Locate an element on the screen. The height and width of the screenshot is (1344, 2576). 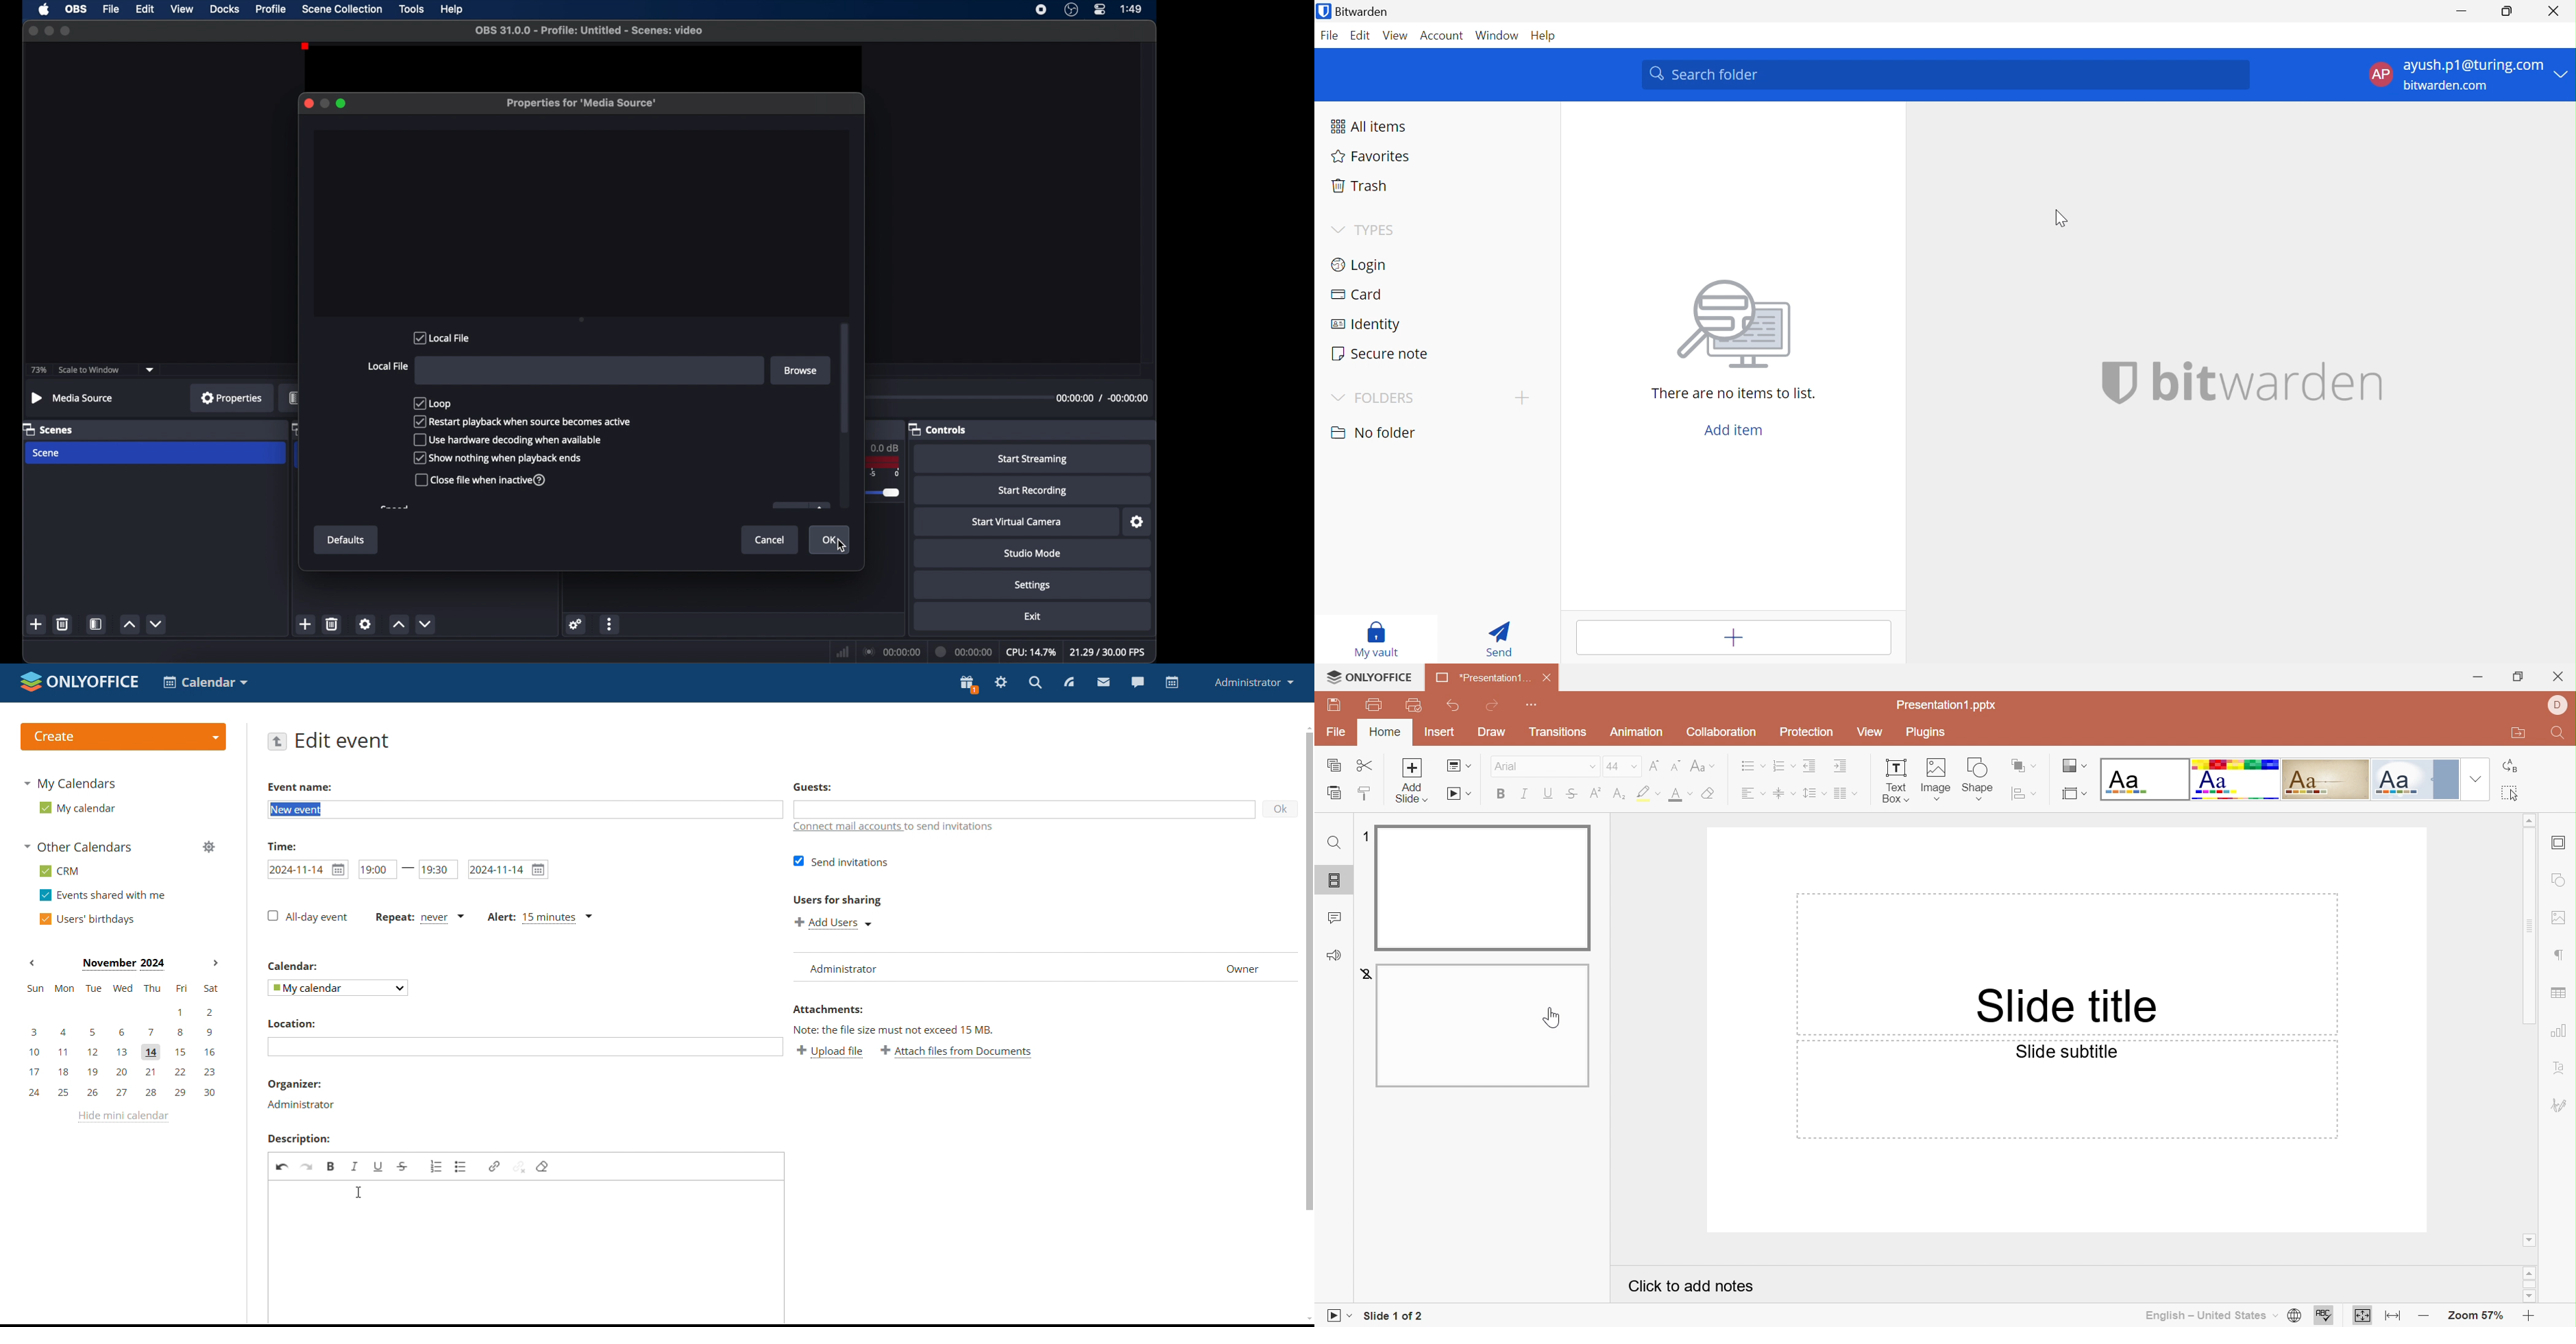
Scroll up is located at coordinates (2530, 1272).